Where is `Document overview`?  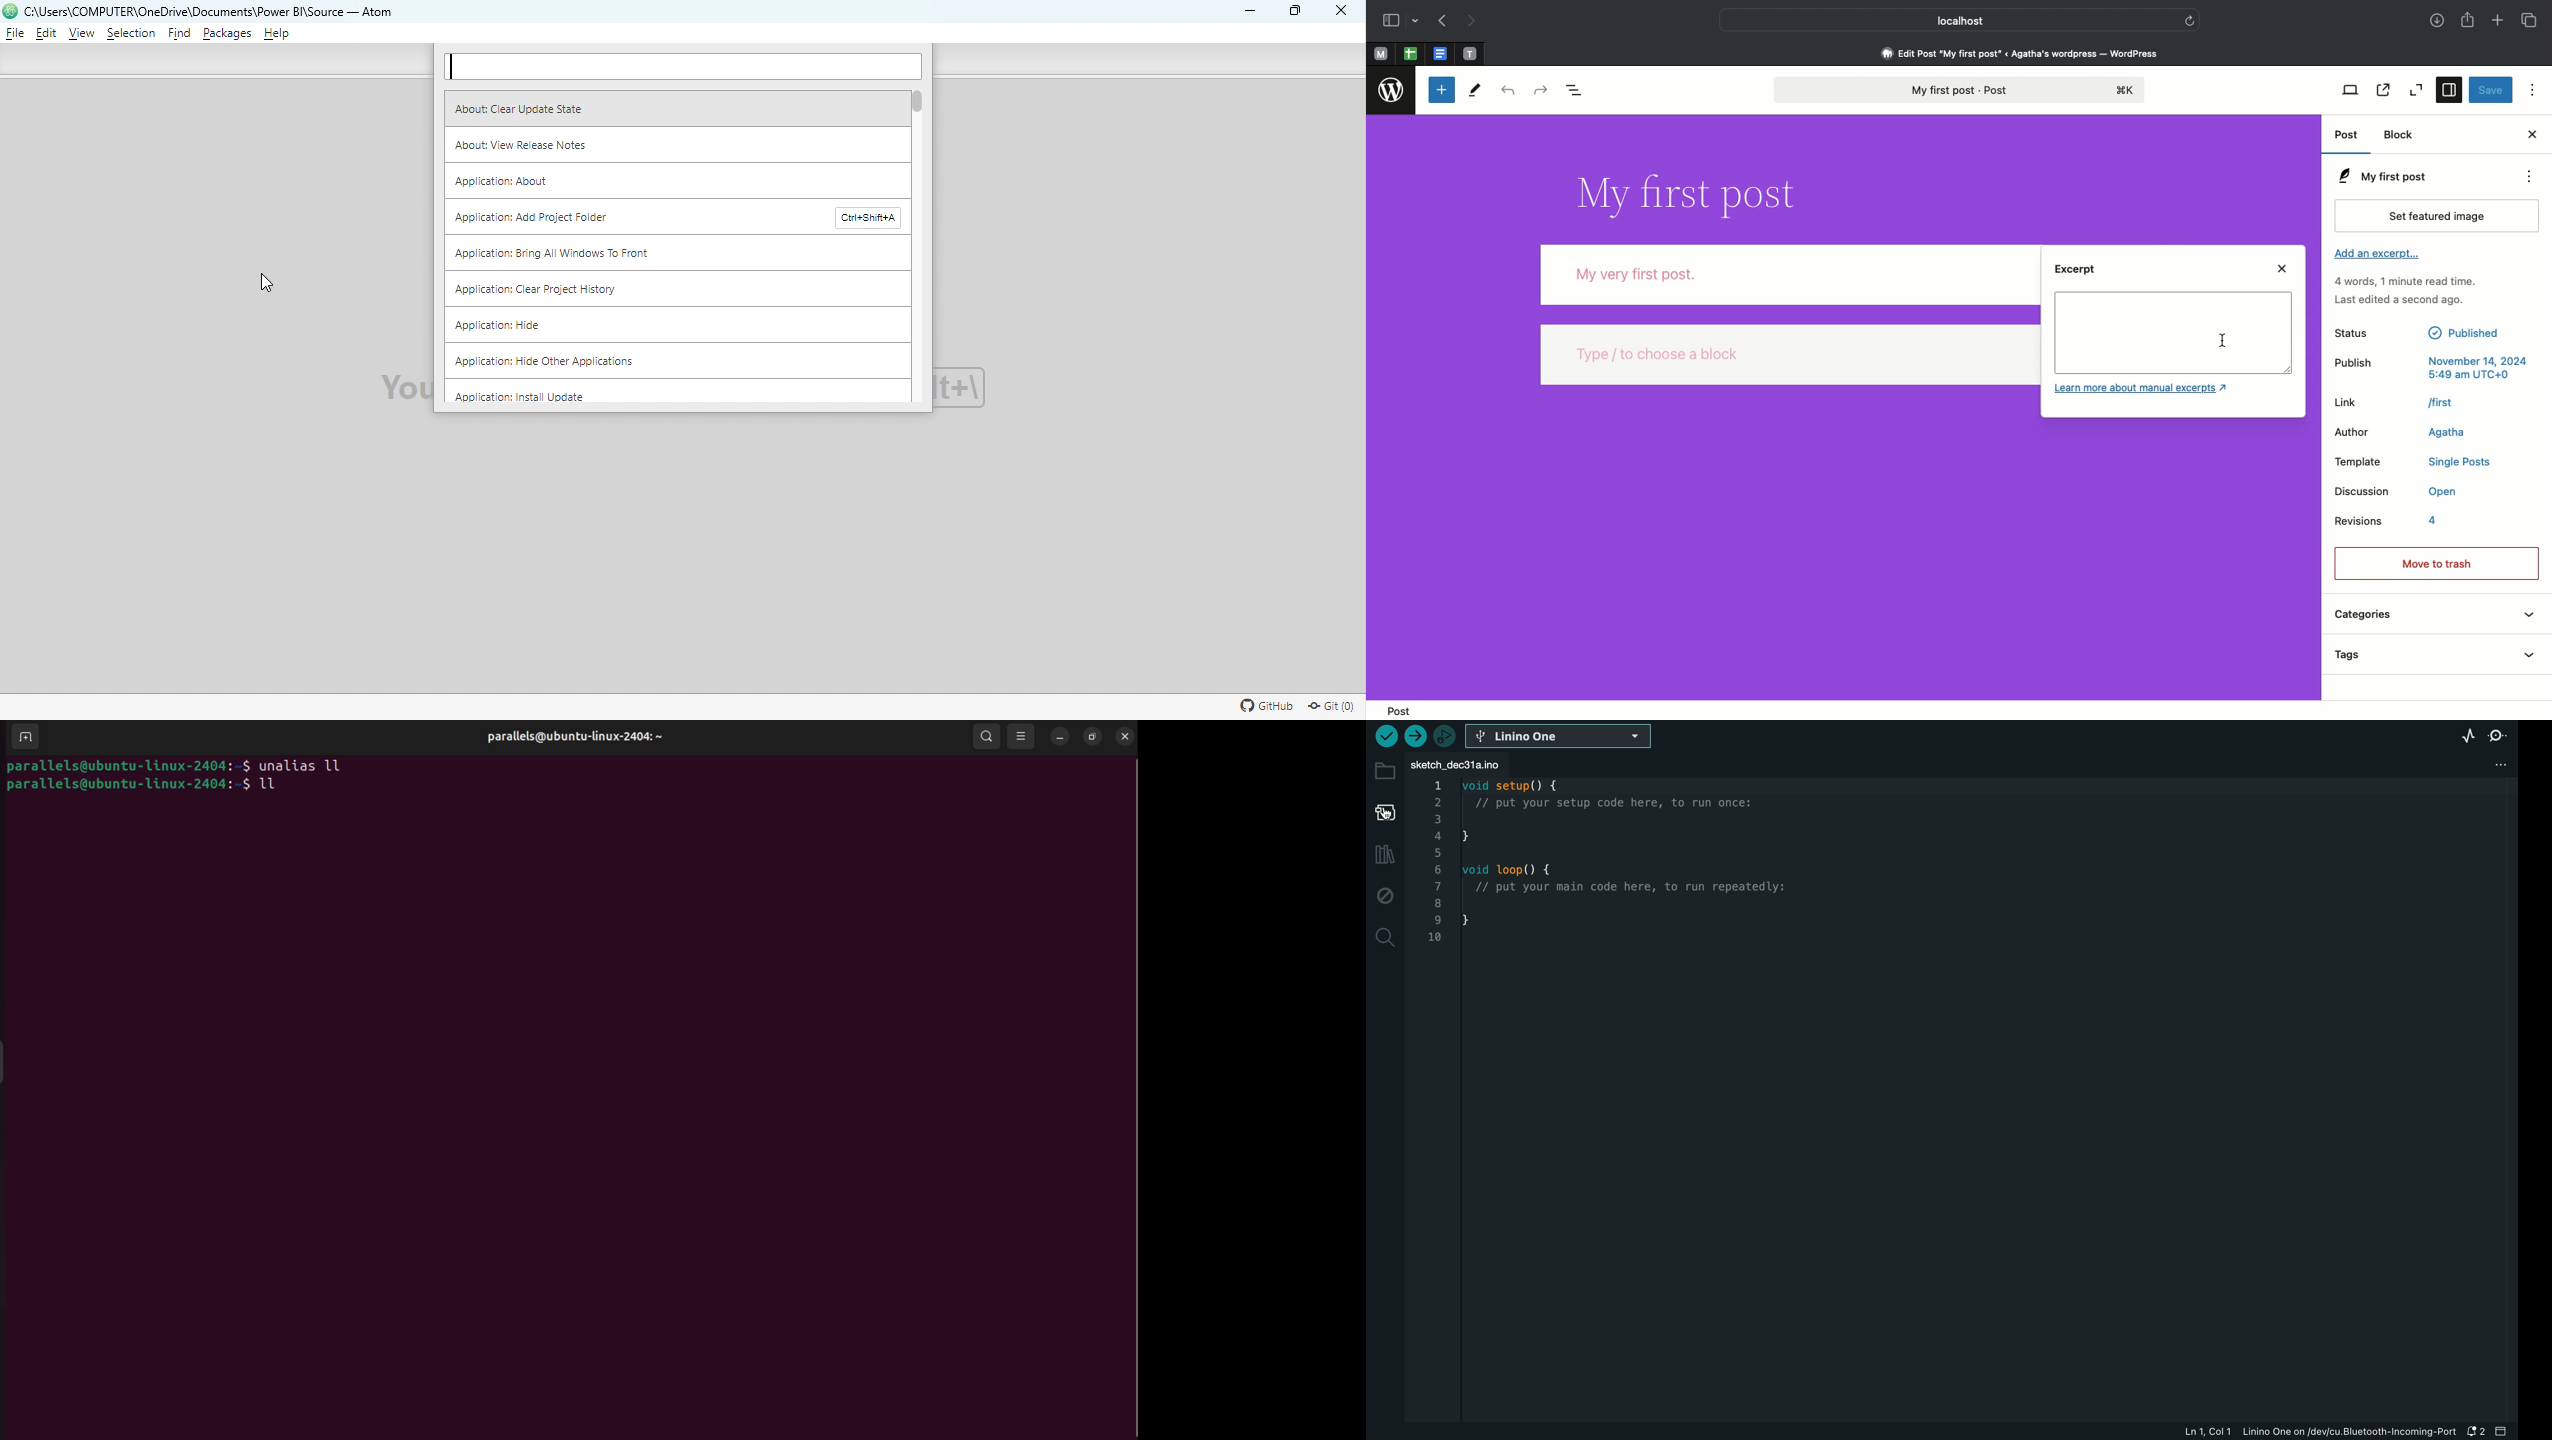
Document overview is located at coordinates (1580, 91).